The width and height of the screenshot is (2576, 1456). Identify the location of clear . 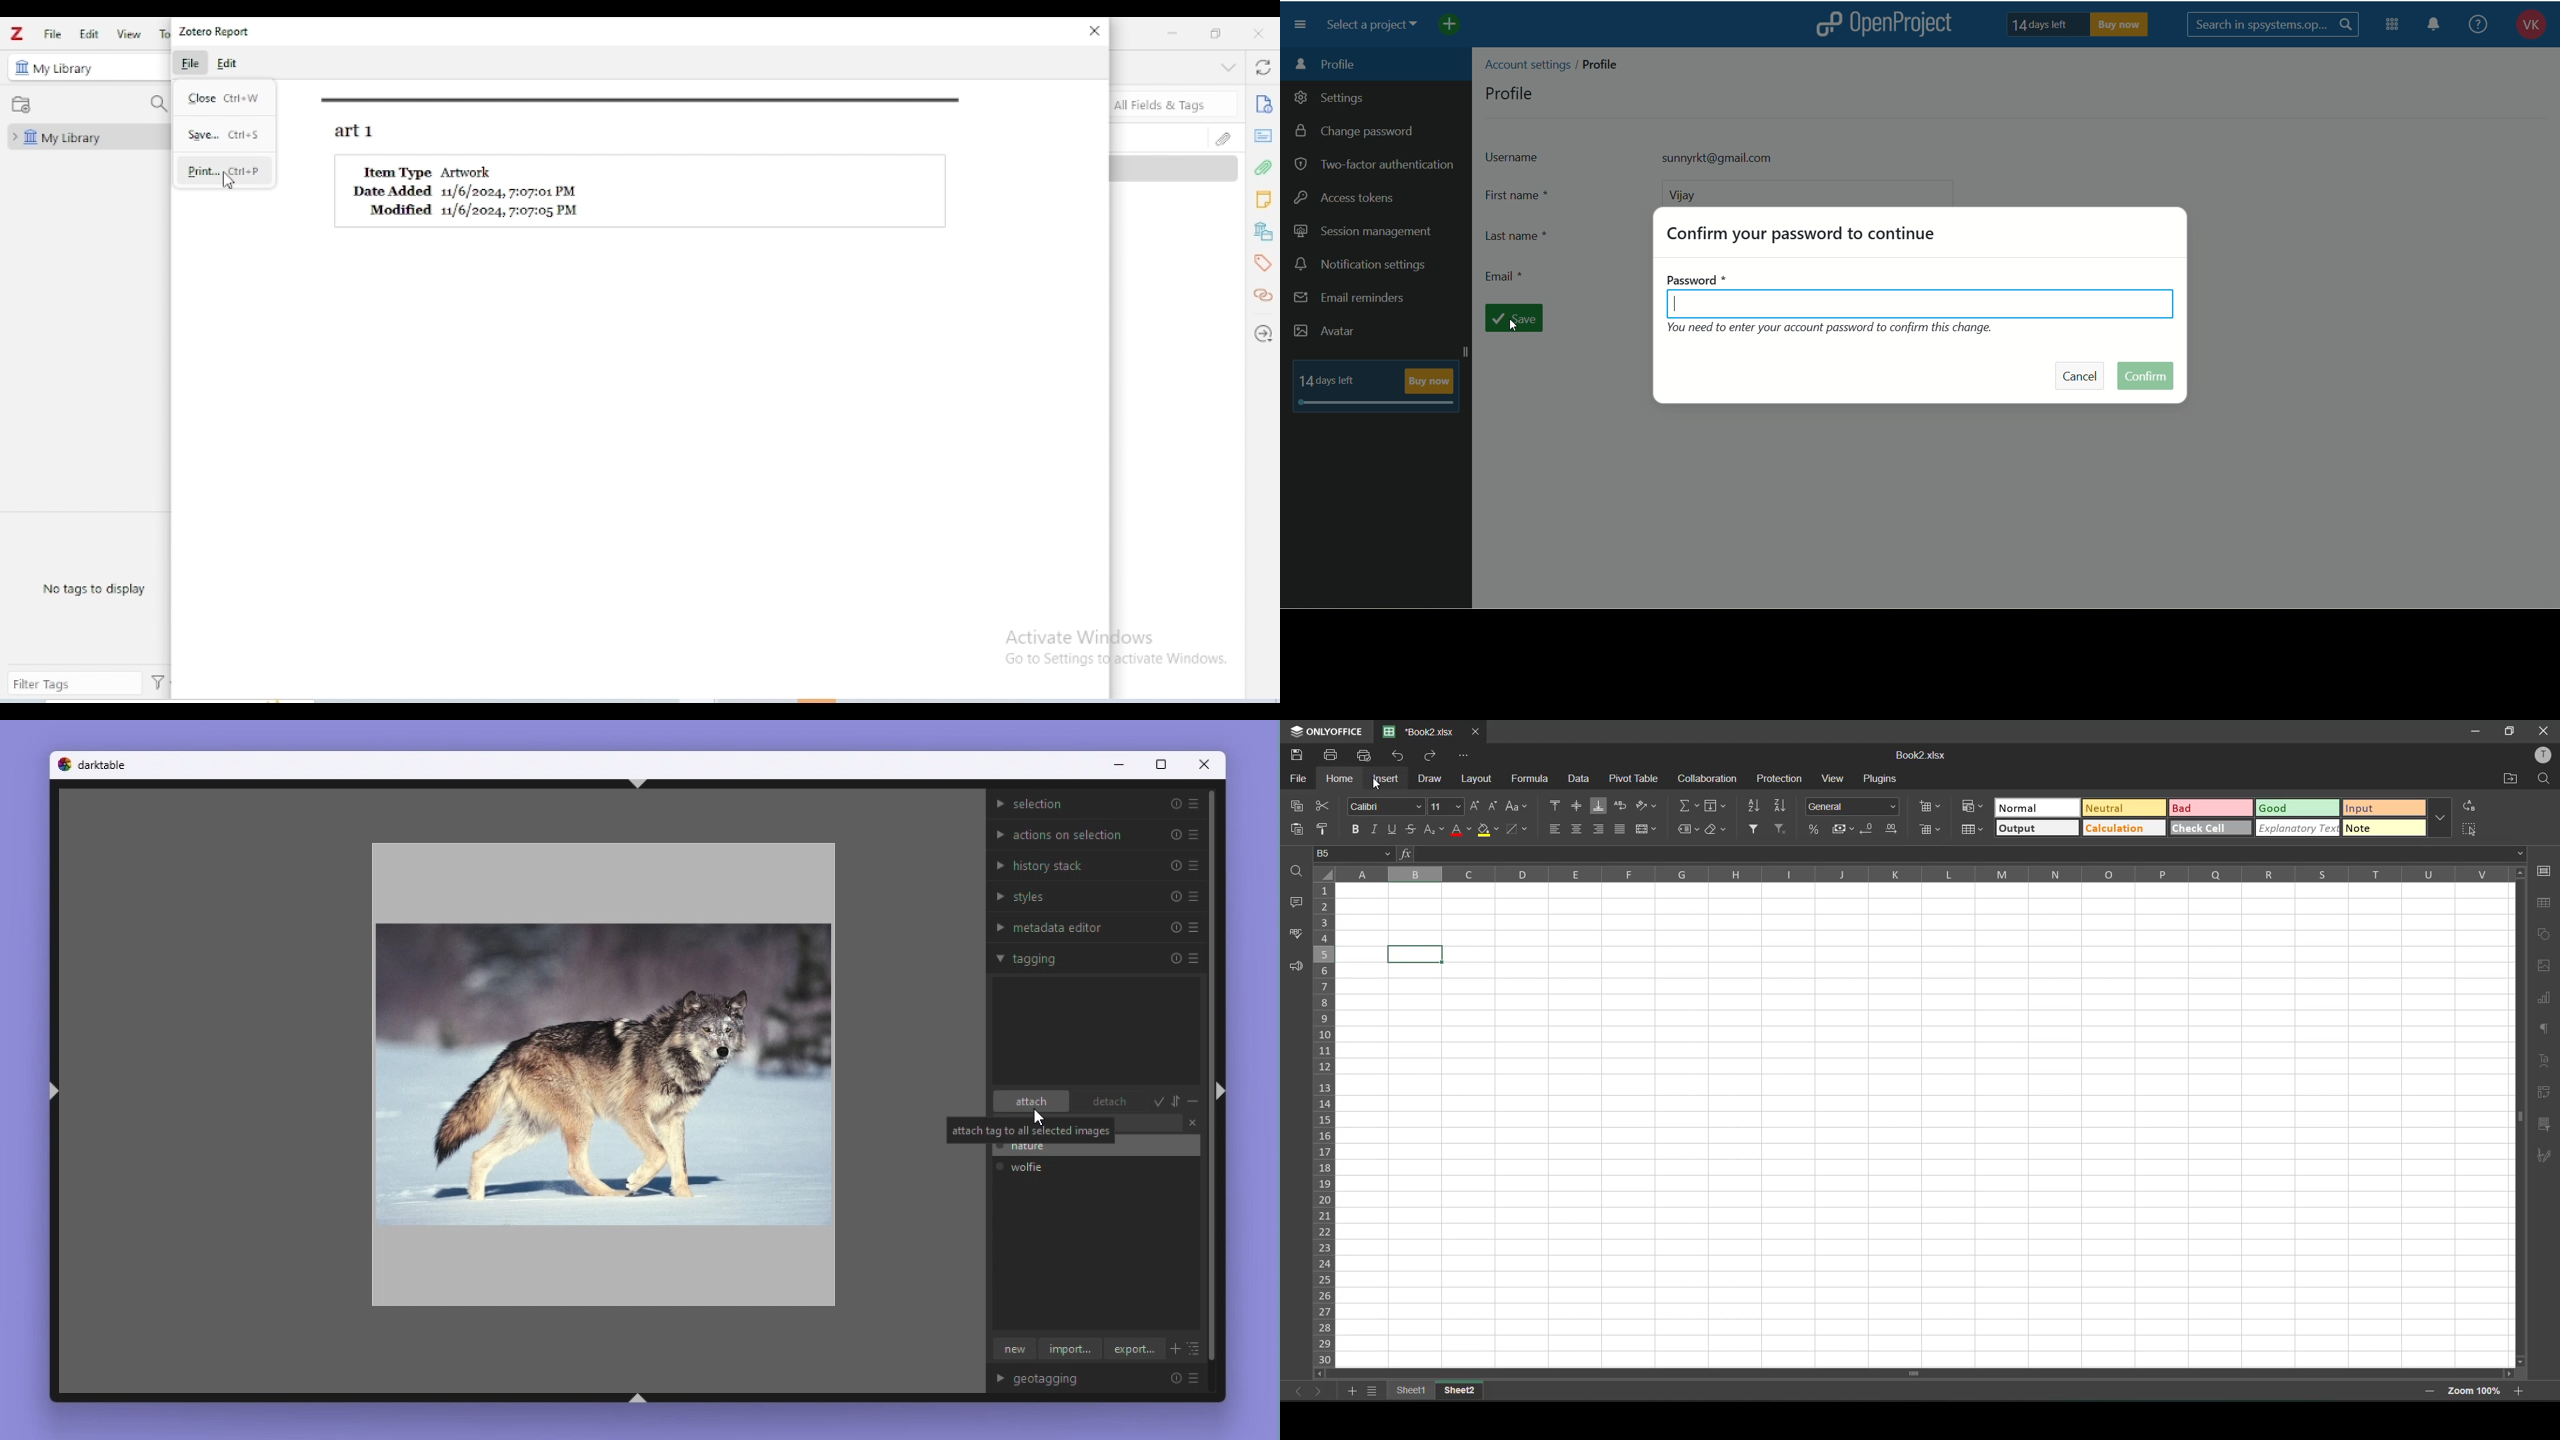
(1719, 831).